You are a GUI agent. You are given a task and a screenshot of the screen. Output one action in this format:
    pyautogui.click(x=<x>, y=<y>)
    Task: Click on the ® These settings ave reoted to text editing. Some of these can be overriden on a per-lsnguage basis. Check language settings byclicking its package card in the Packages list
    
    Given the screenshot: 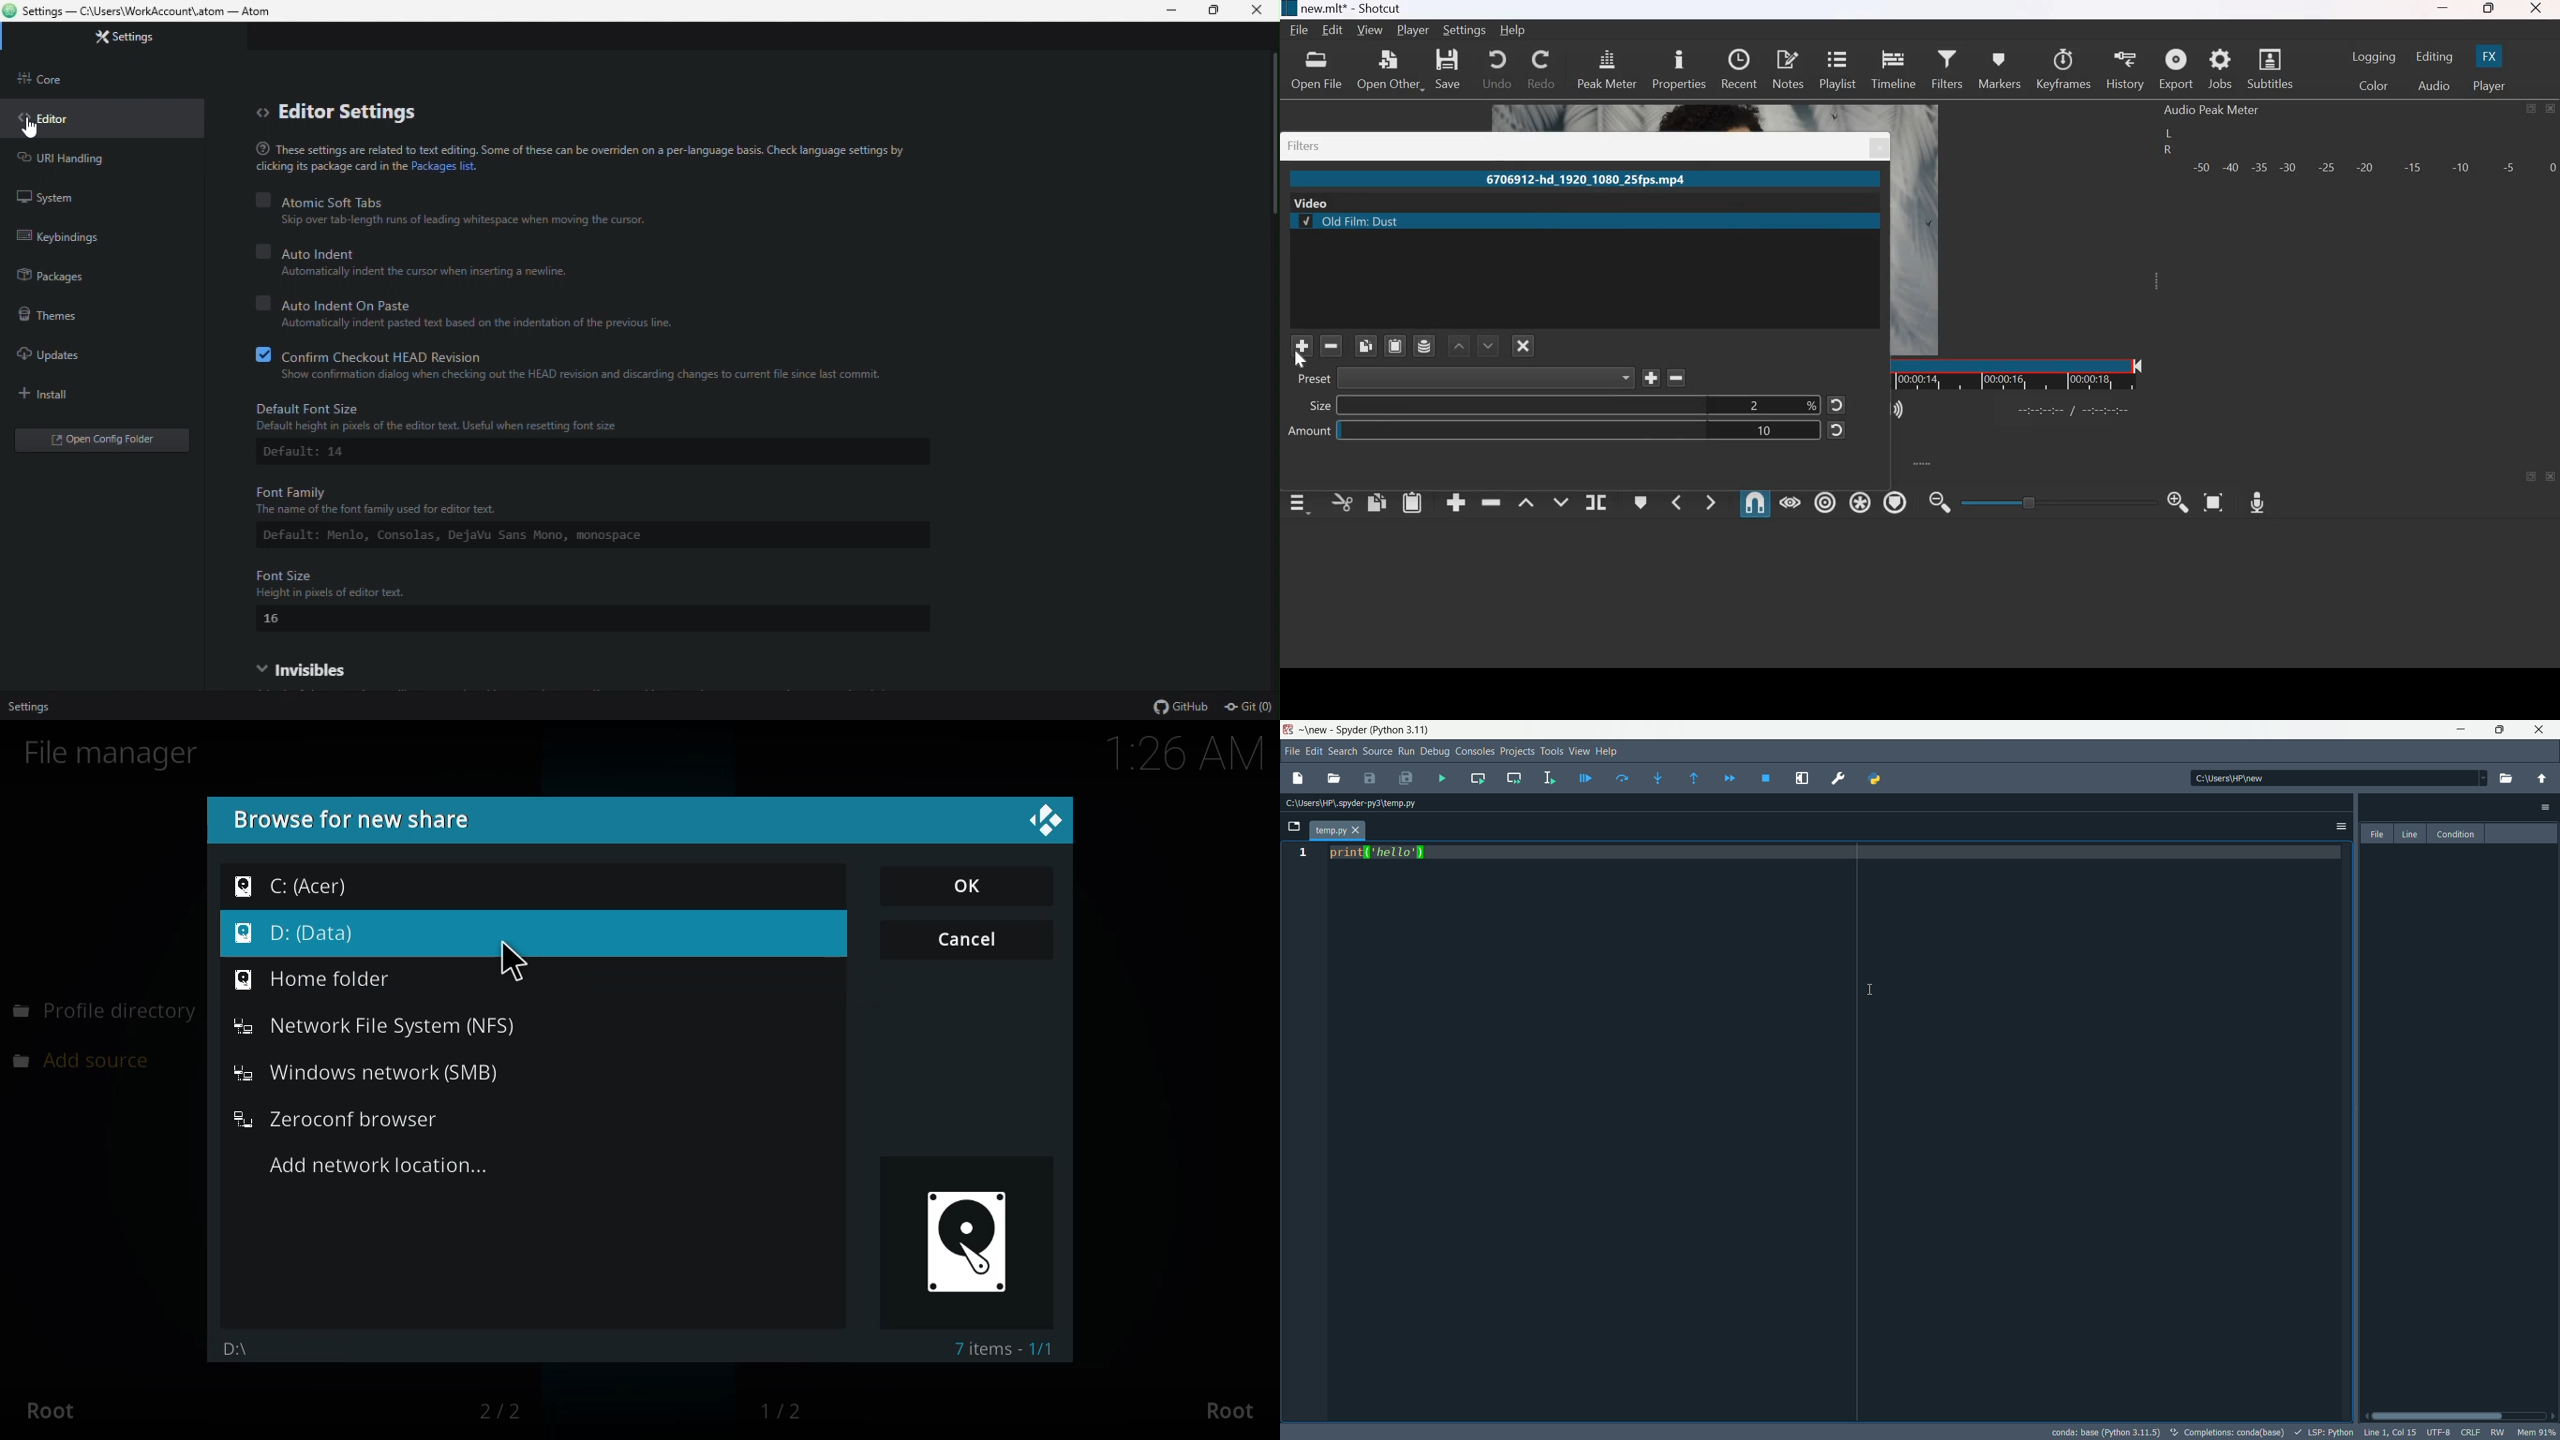 What is the action you would take?
    pyautogui.click(x=584, y=157)
    